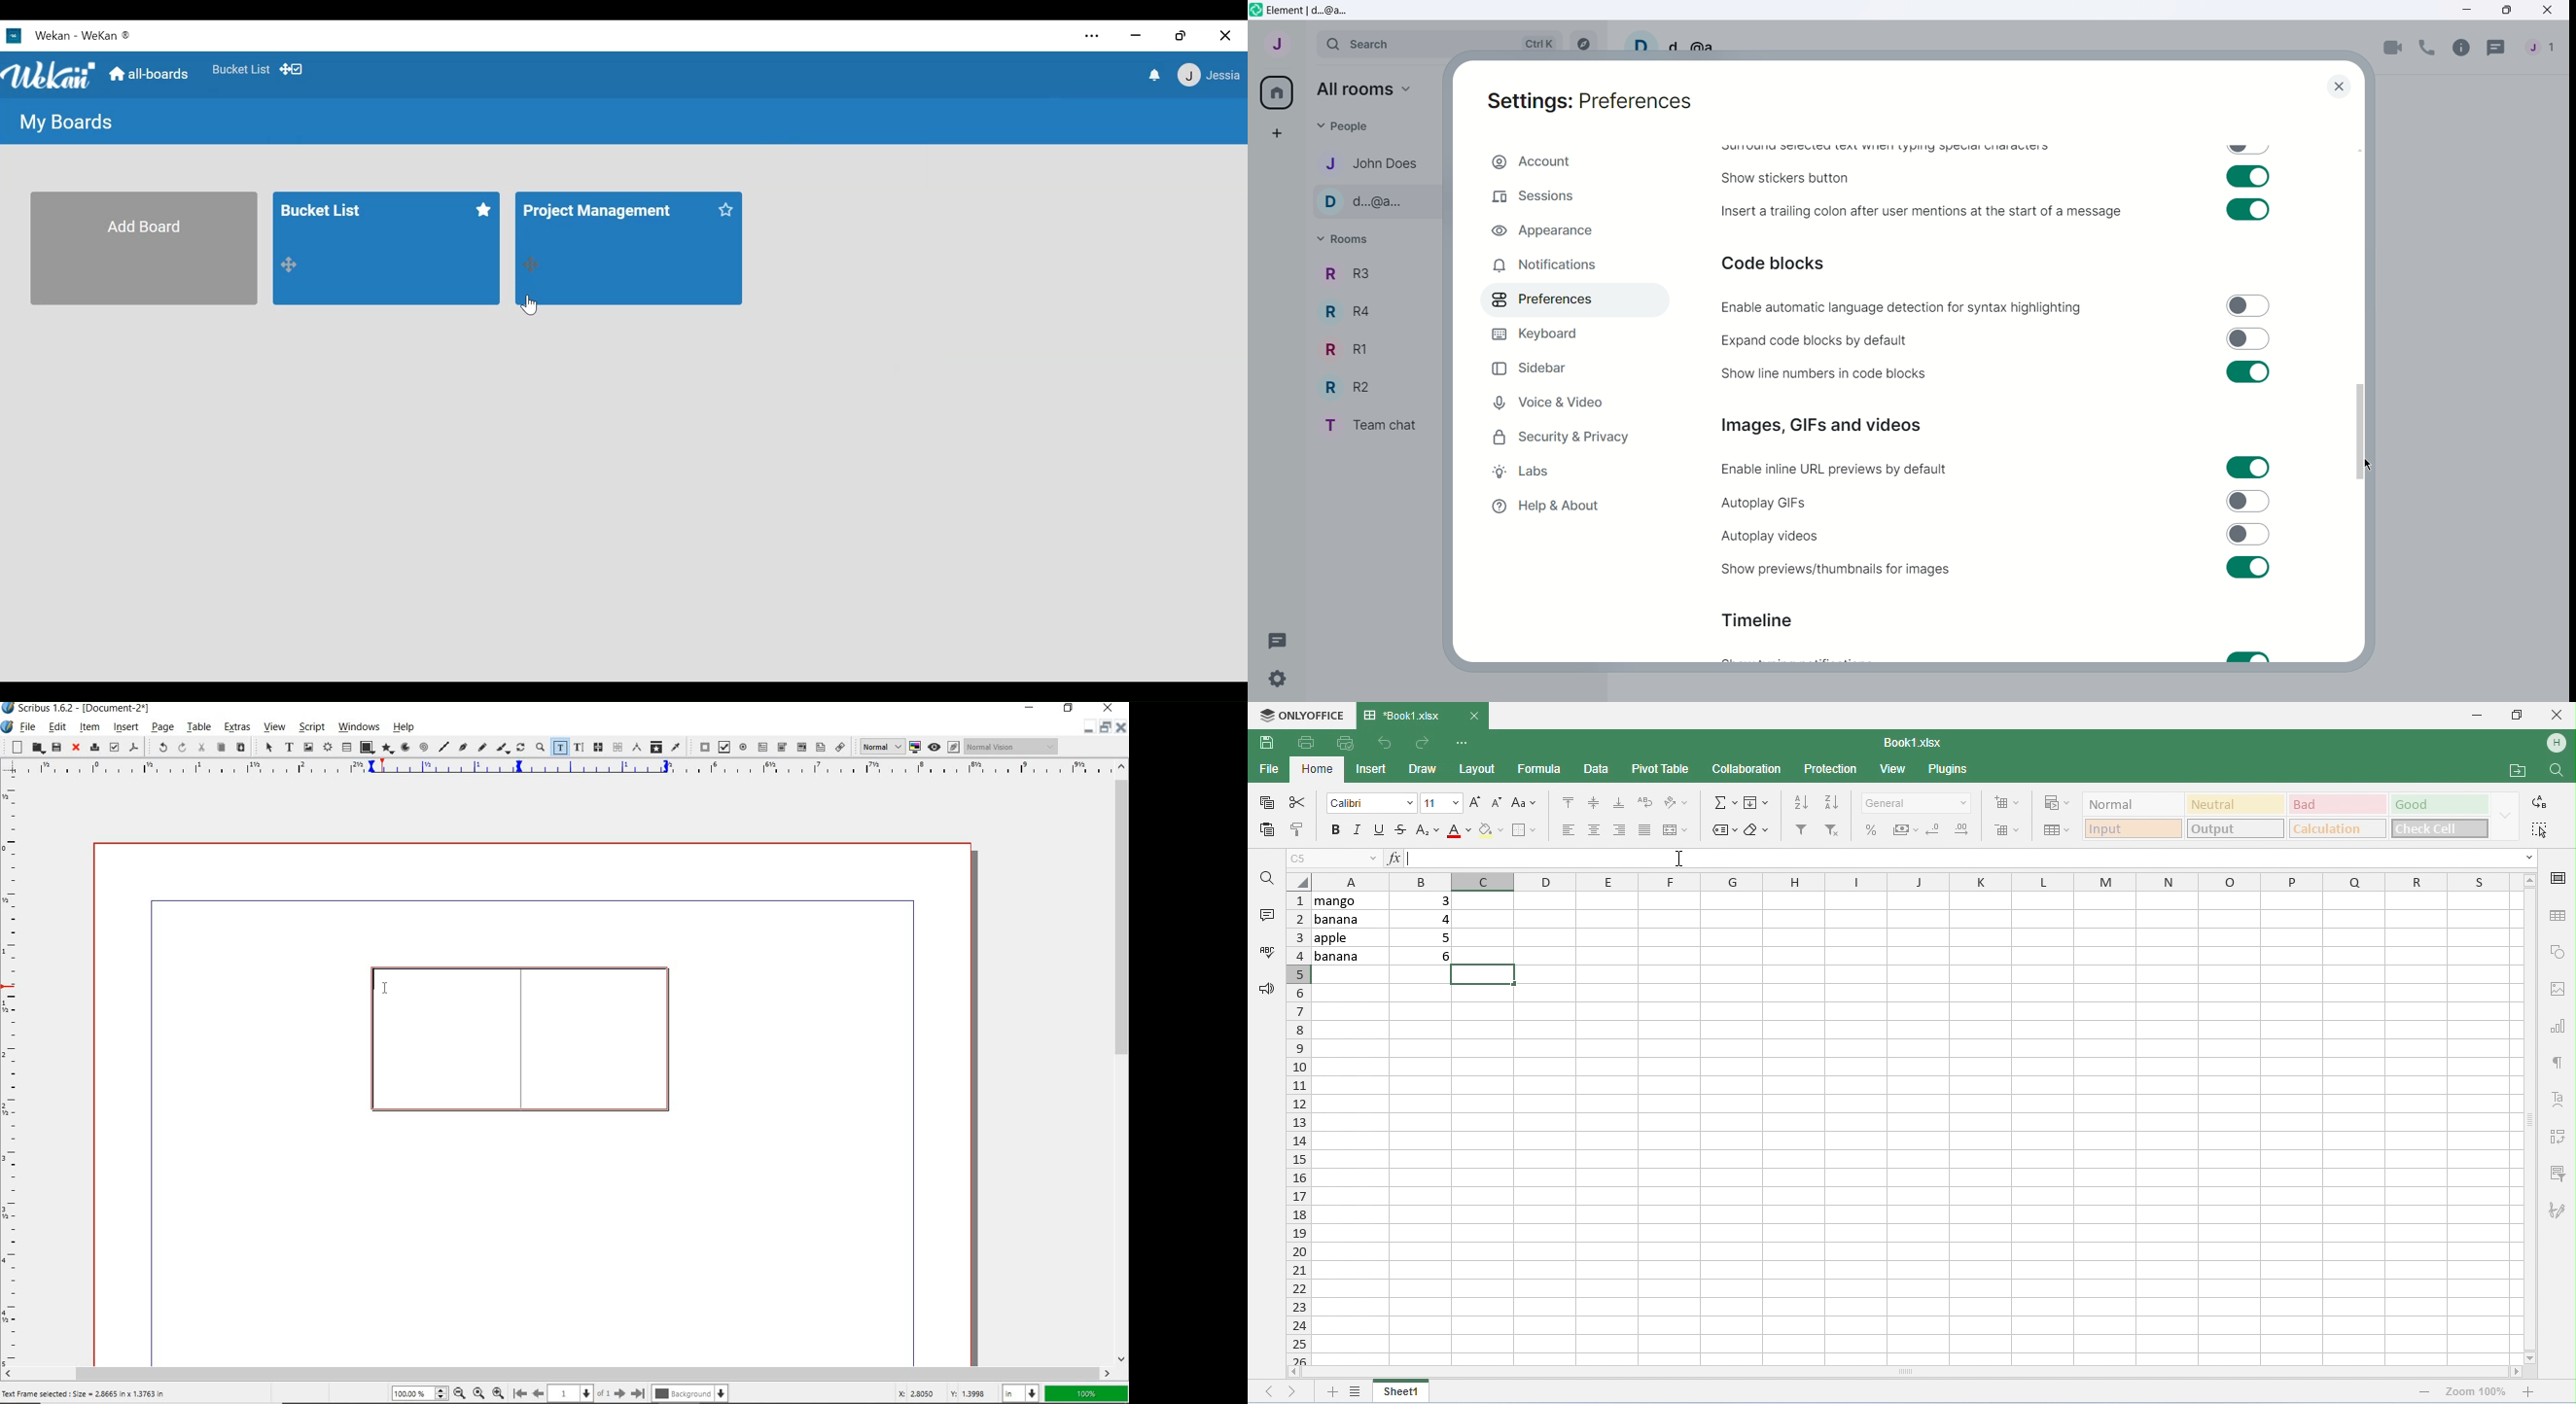  I want to click on windows, so click(358, 727).